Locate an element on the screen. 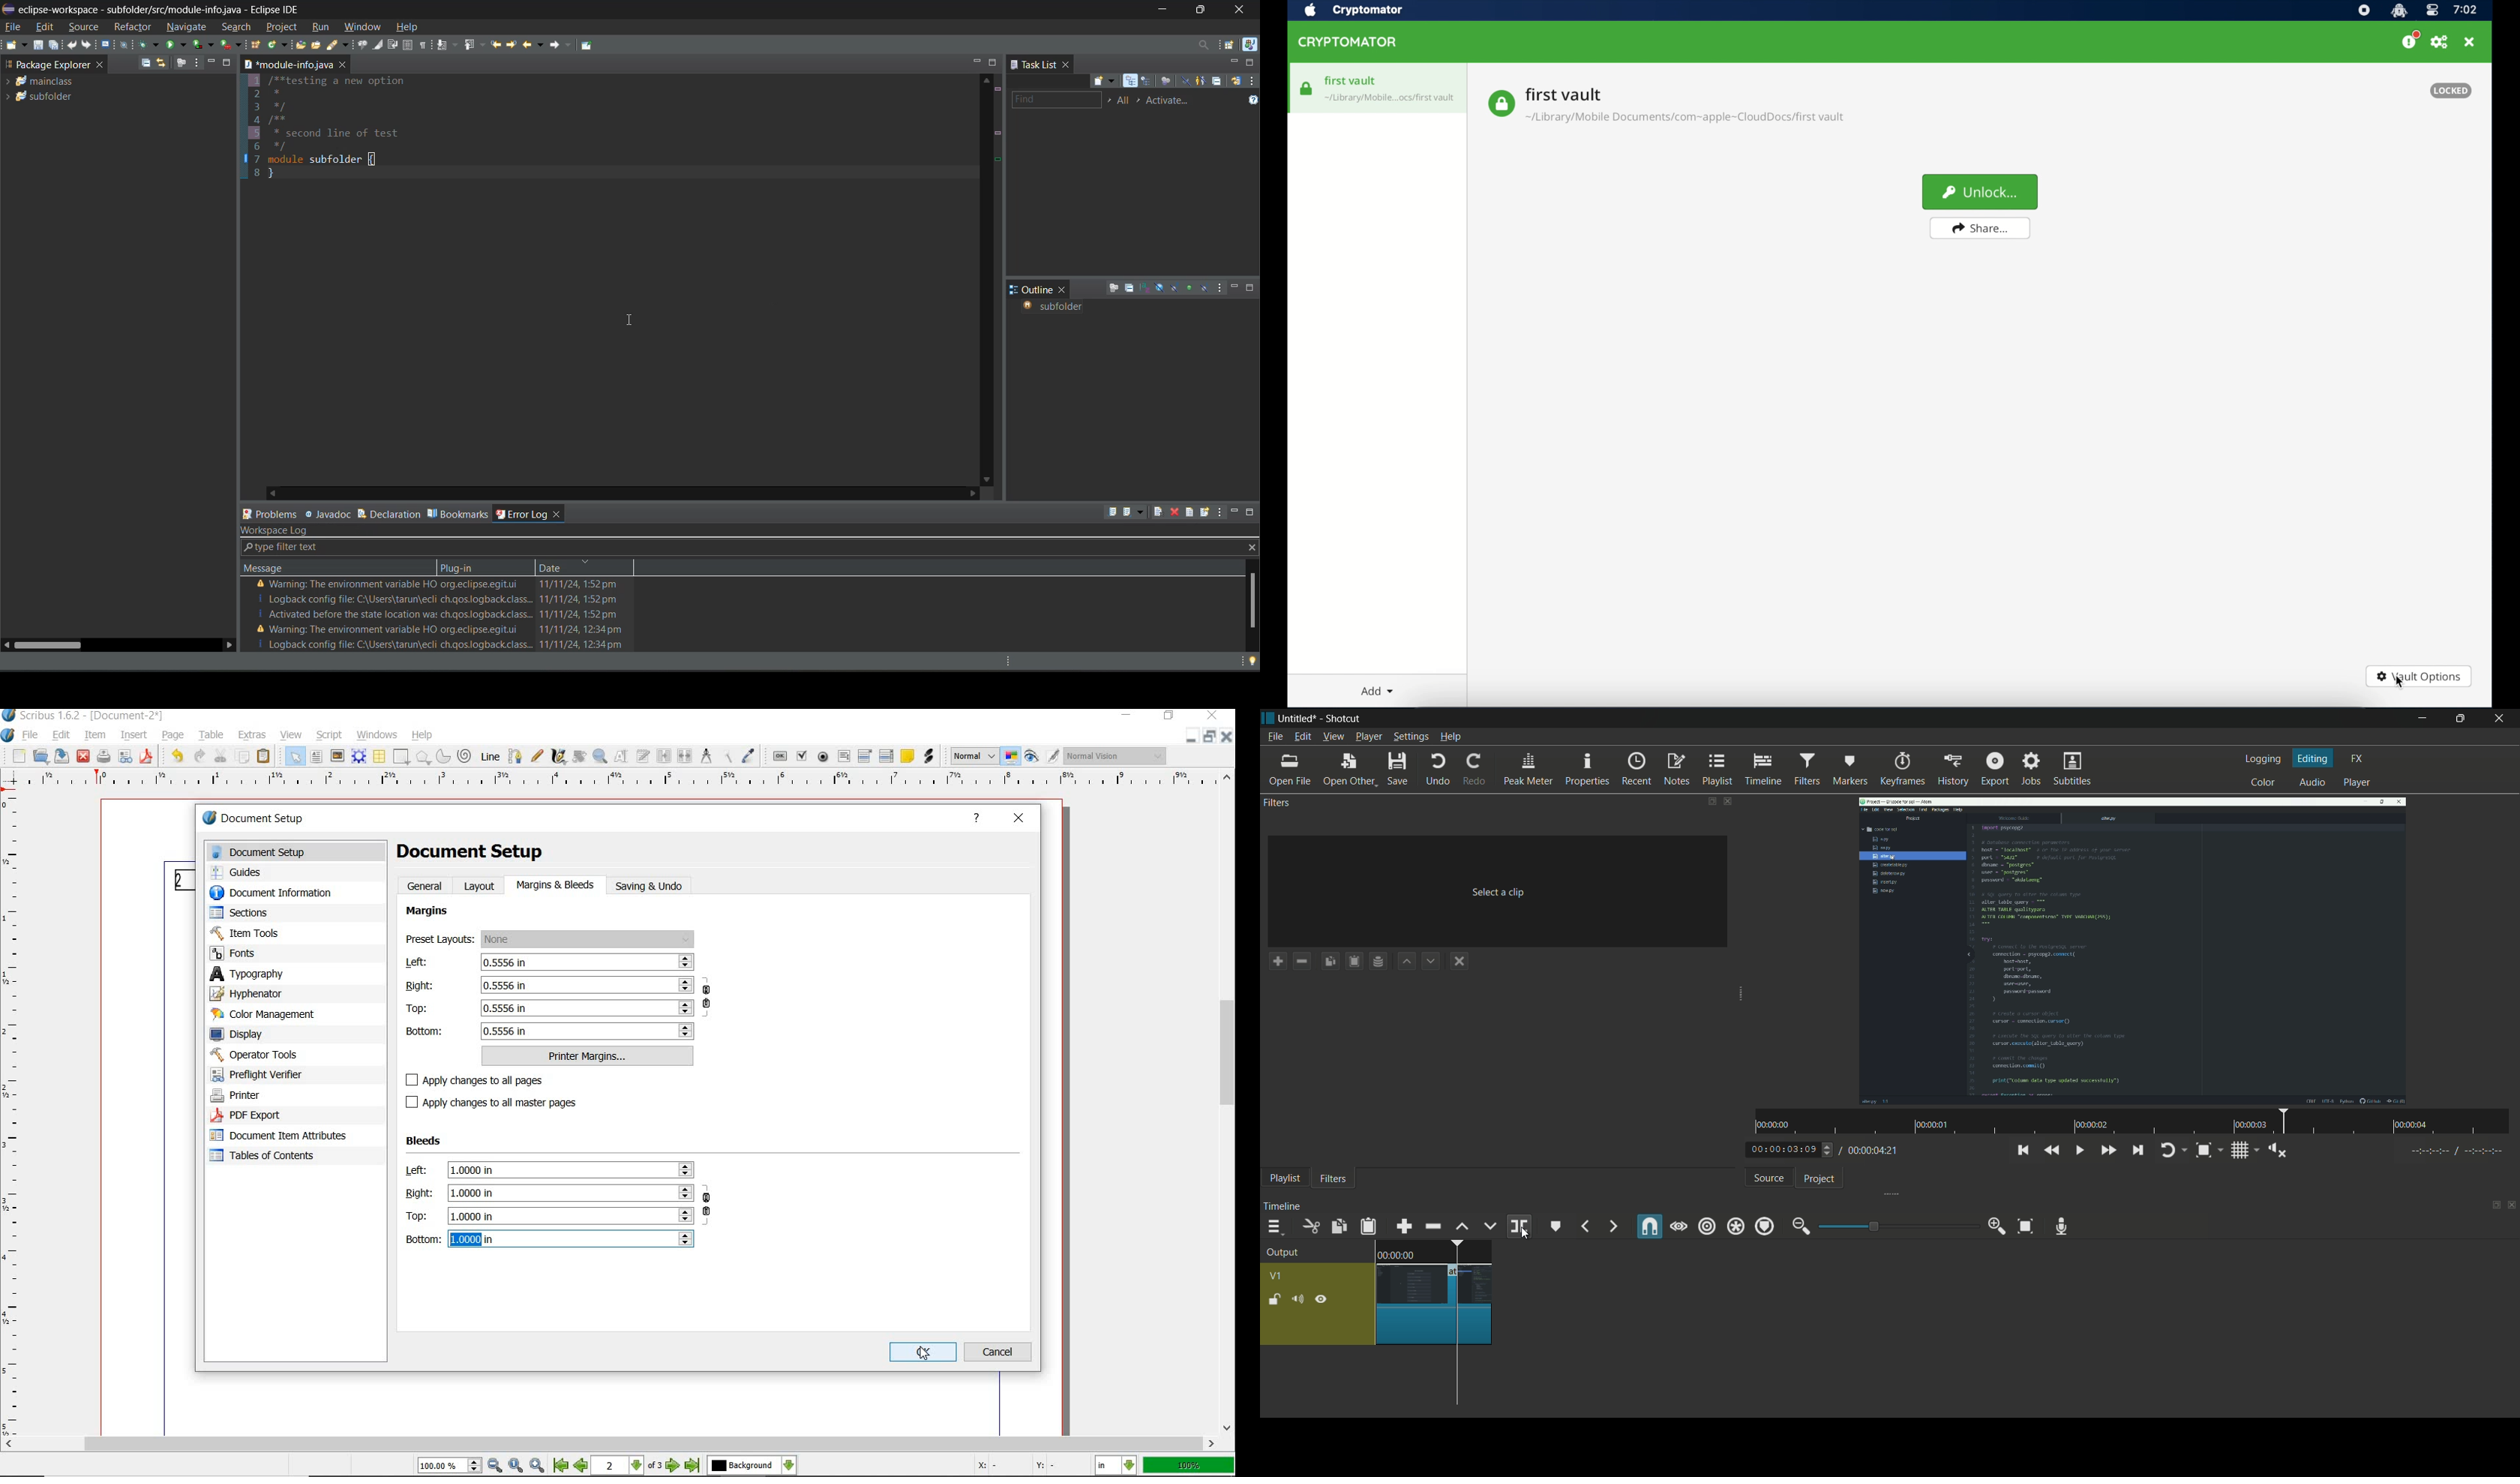 Image resolution: width=2520 pixels, height=1484 pixels. image frame is located at coordinates (336, 757).